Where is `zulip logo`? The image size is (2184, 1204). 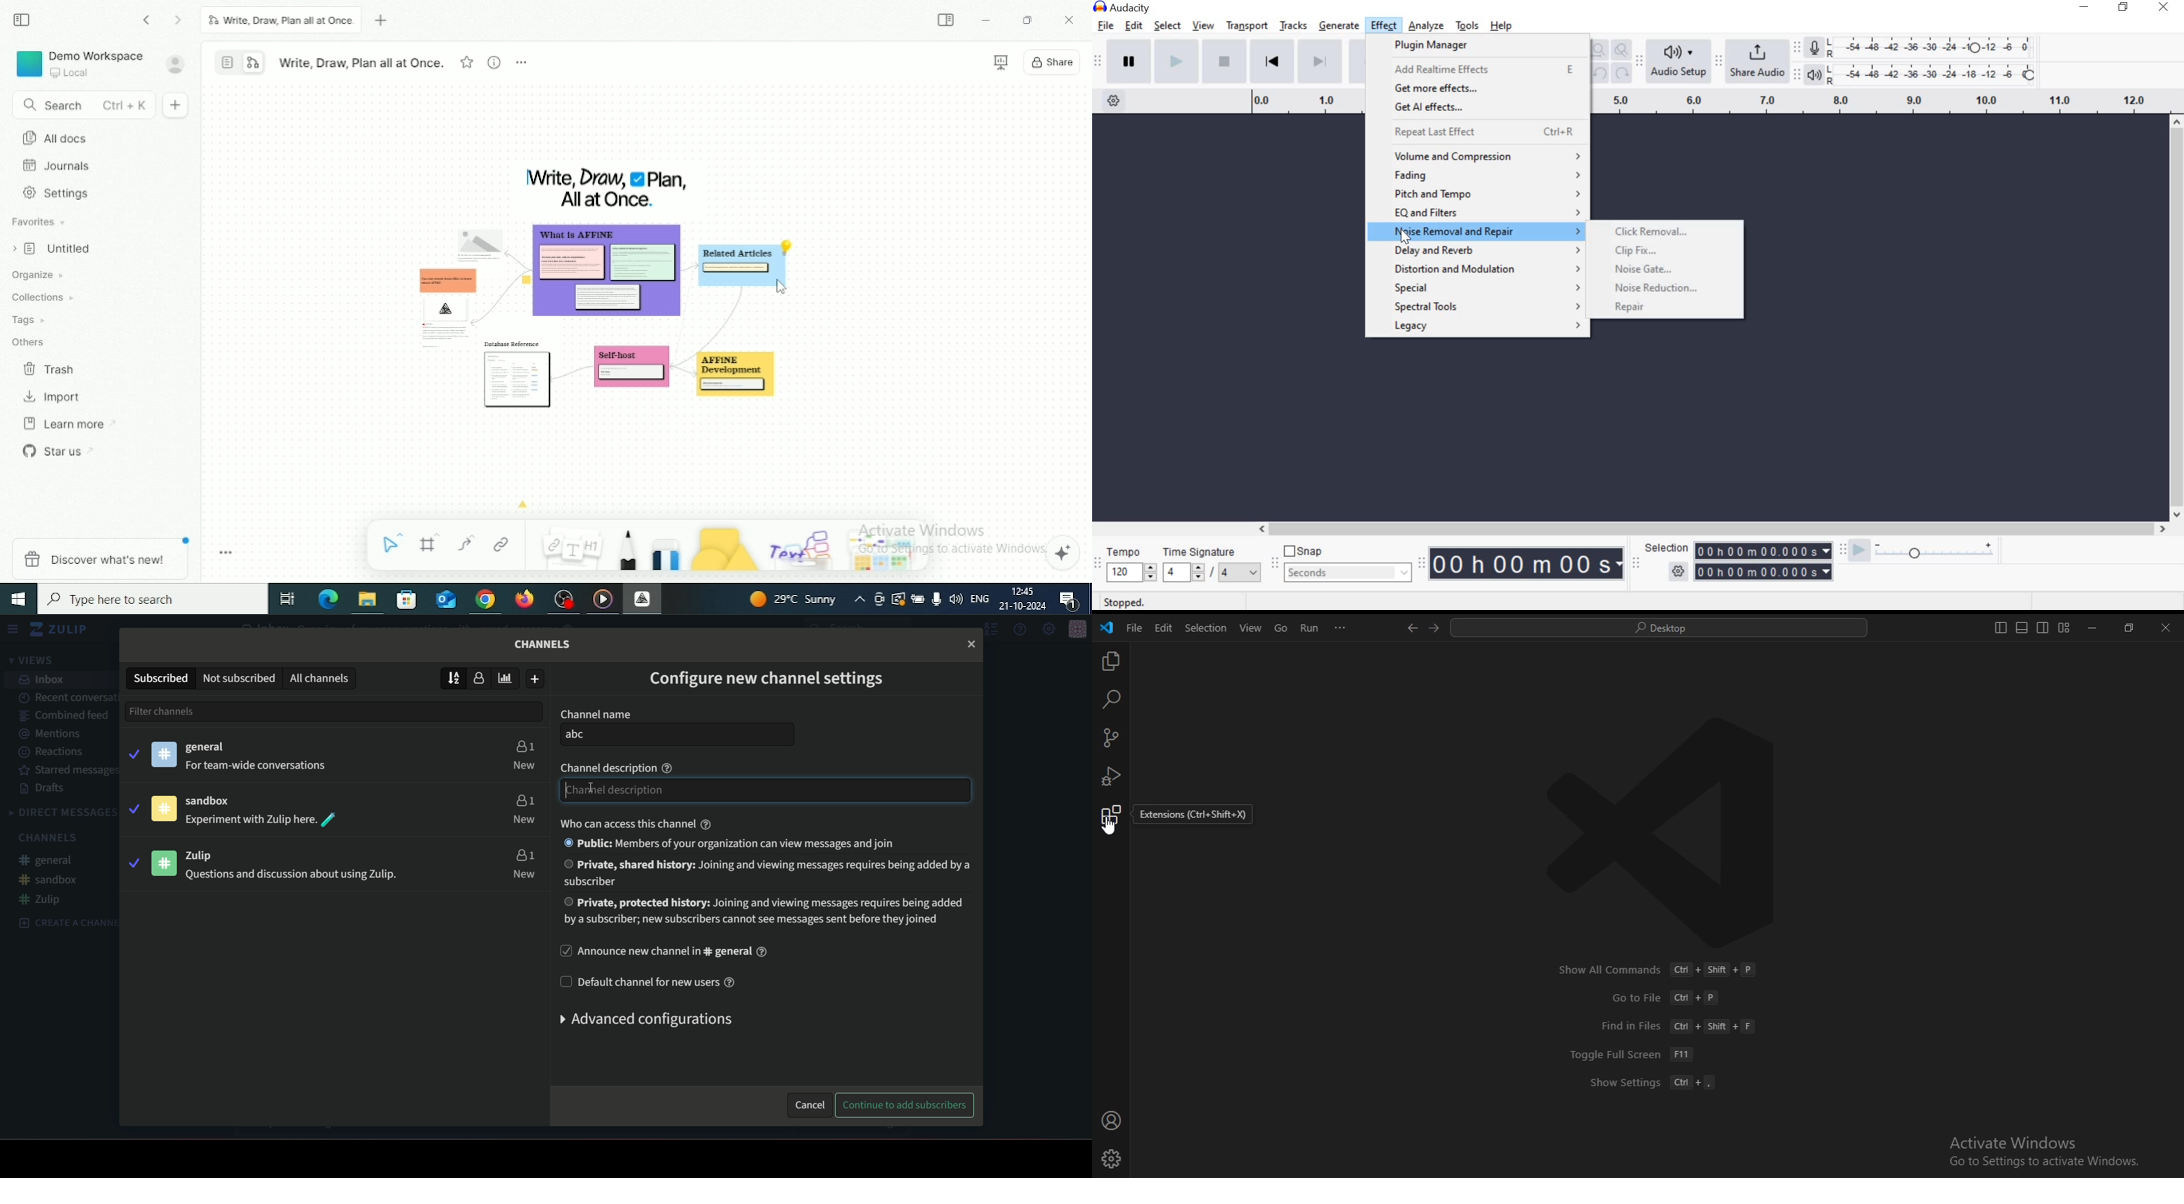
zulip logo is located at coordinates (62, 630).